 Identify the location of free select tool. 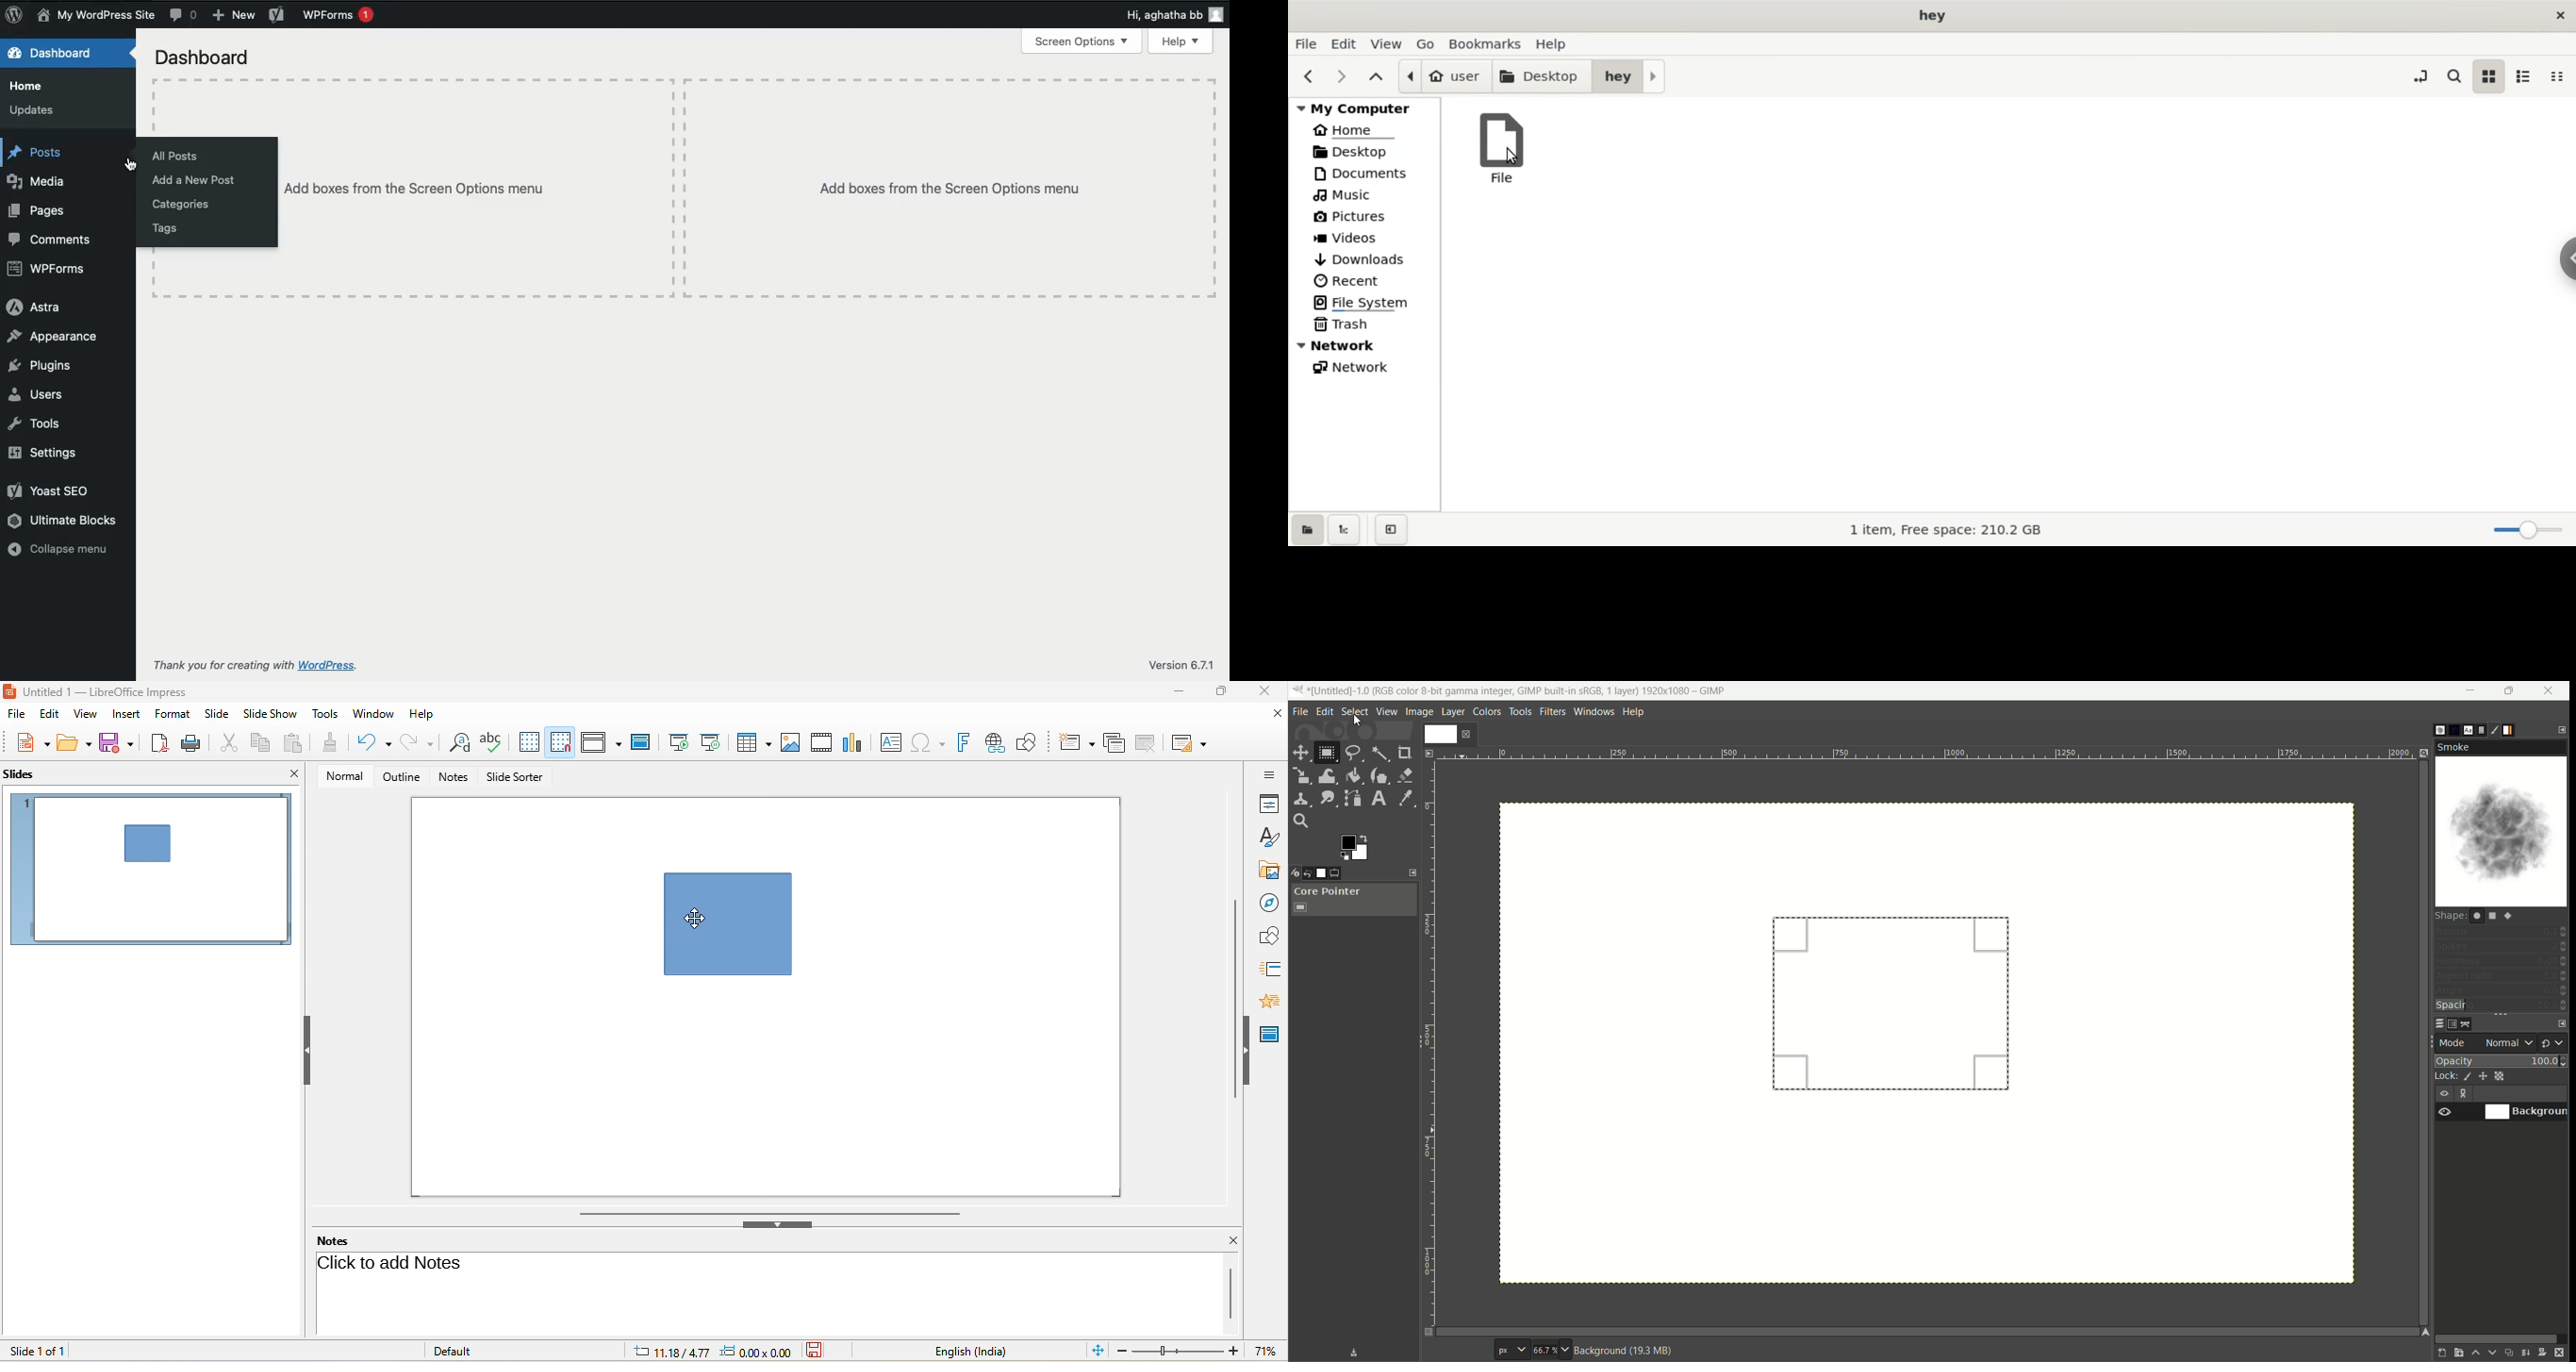
(1355, 754).